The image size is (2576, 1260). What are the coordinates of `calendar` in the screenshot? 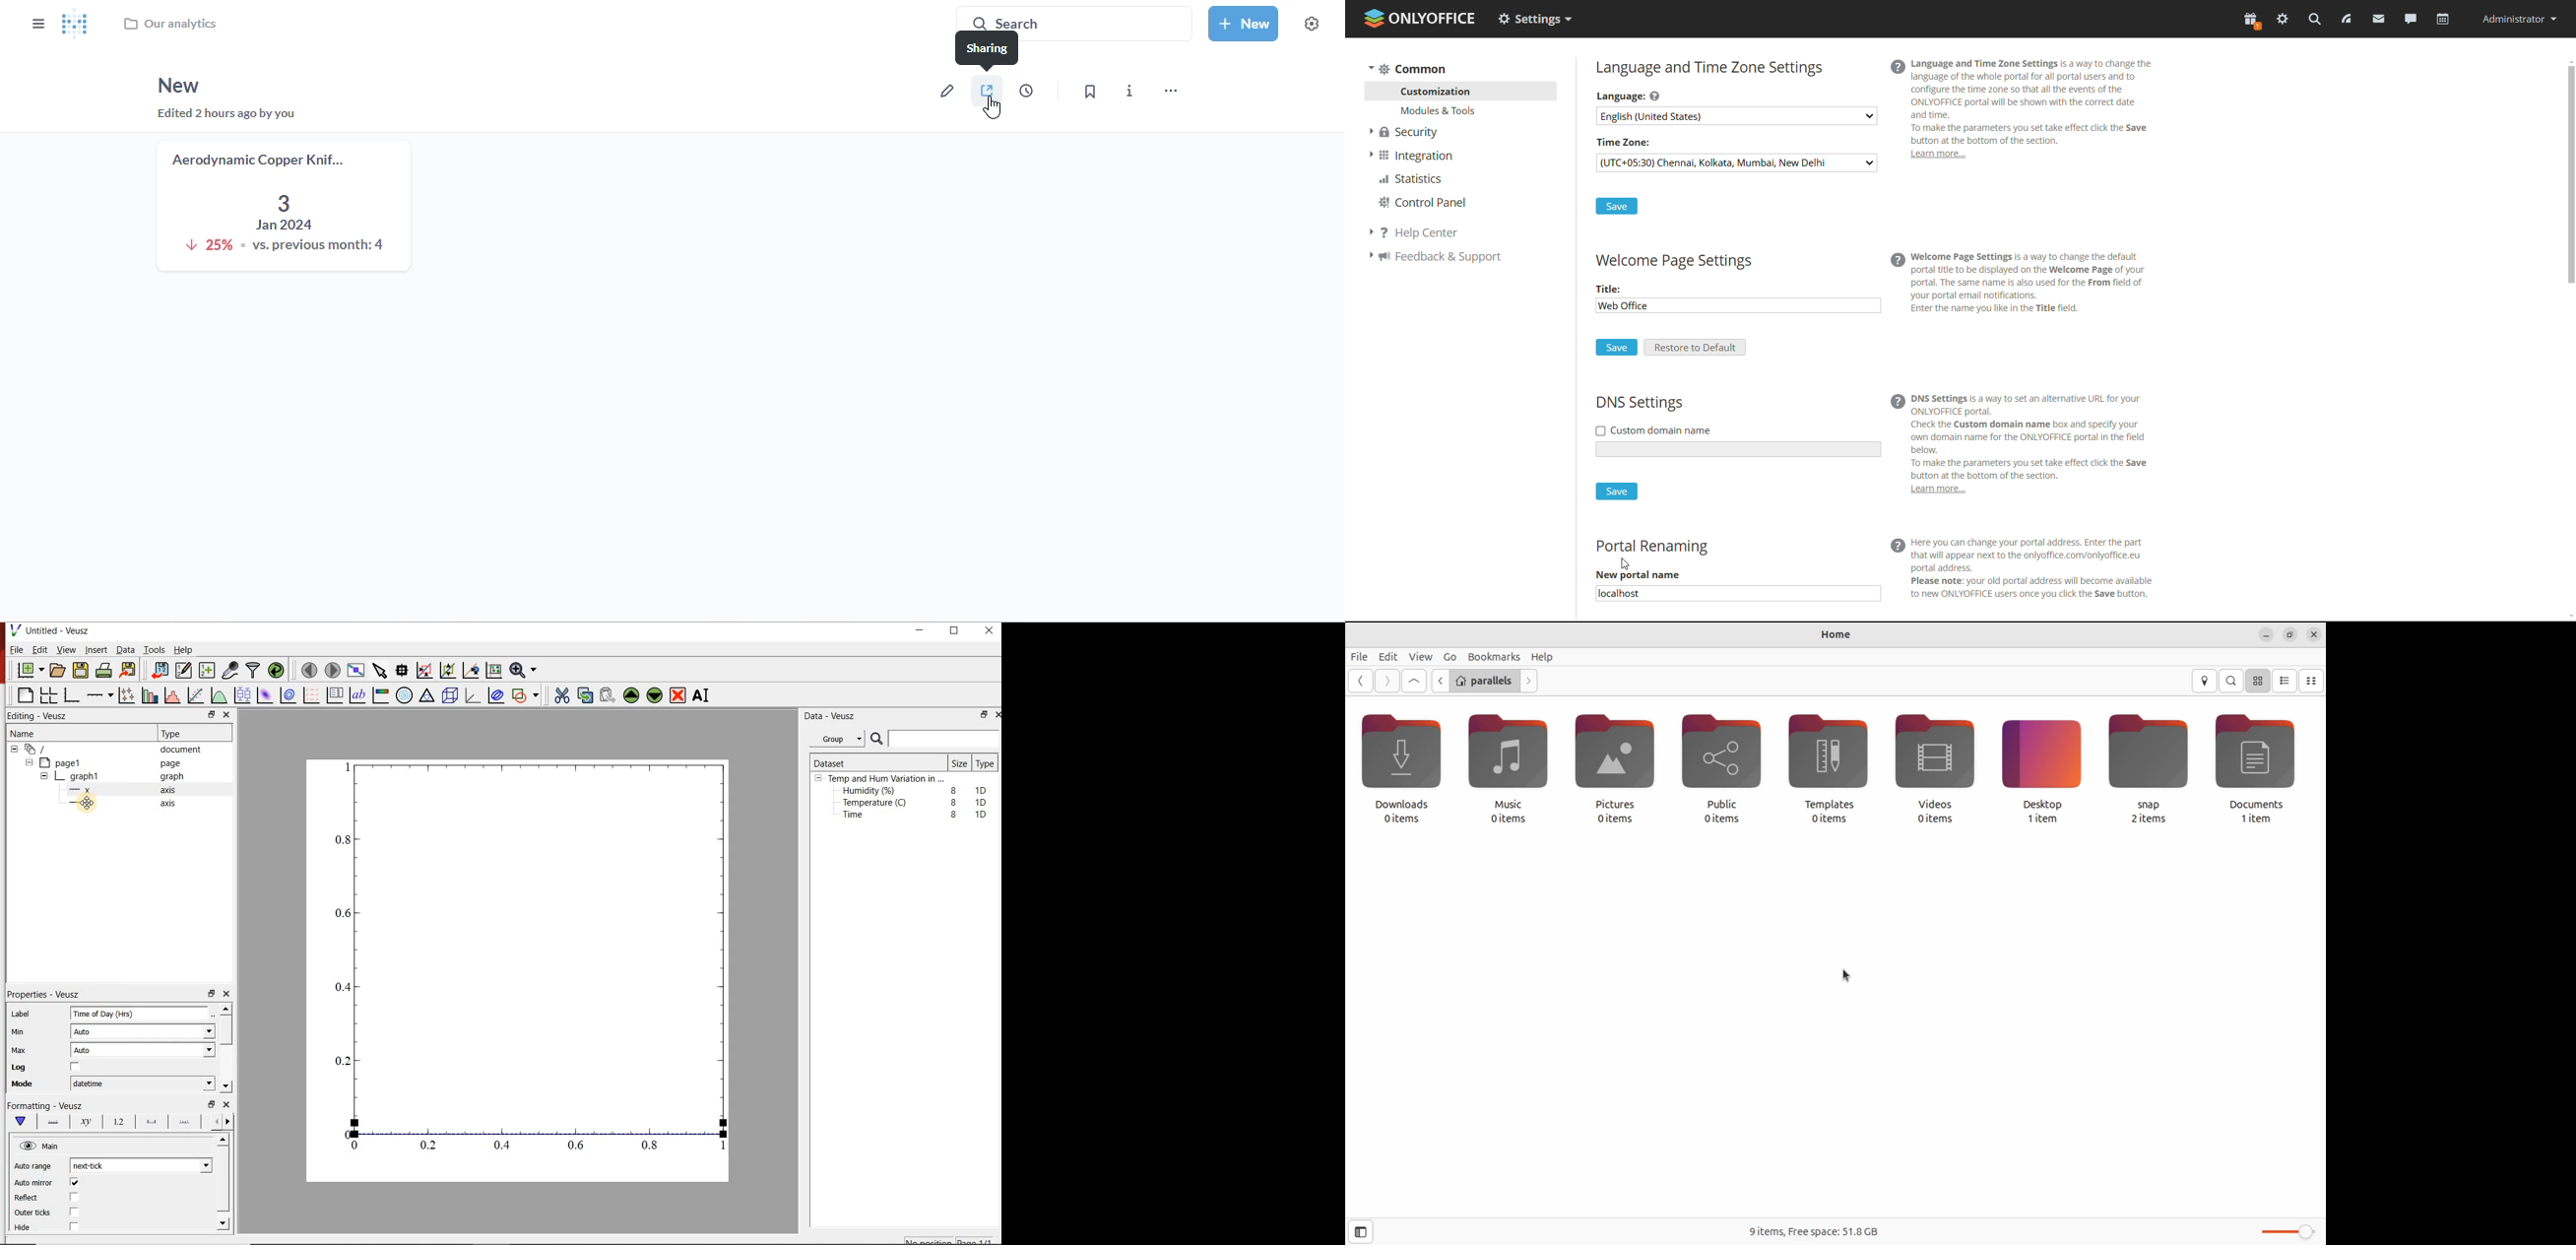 It's located at (2442, 21).